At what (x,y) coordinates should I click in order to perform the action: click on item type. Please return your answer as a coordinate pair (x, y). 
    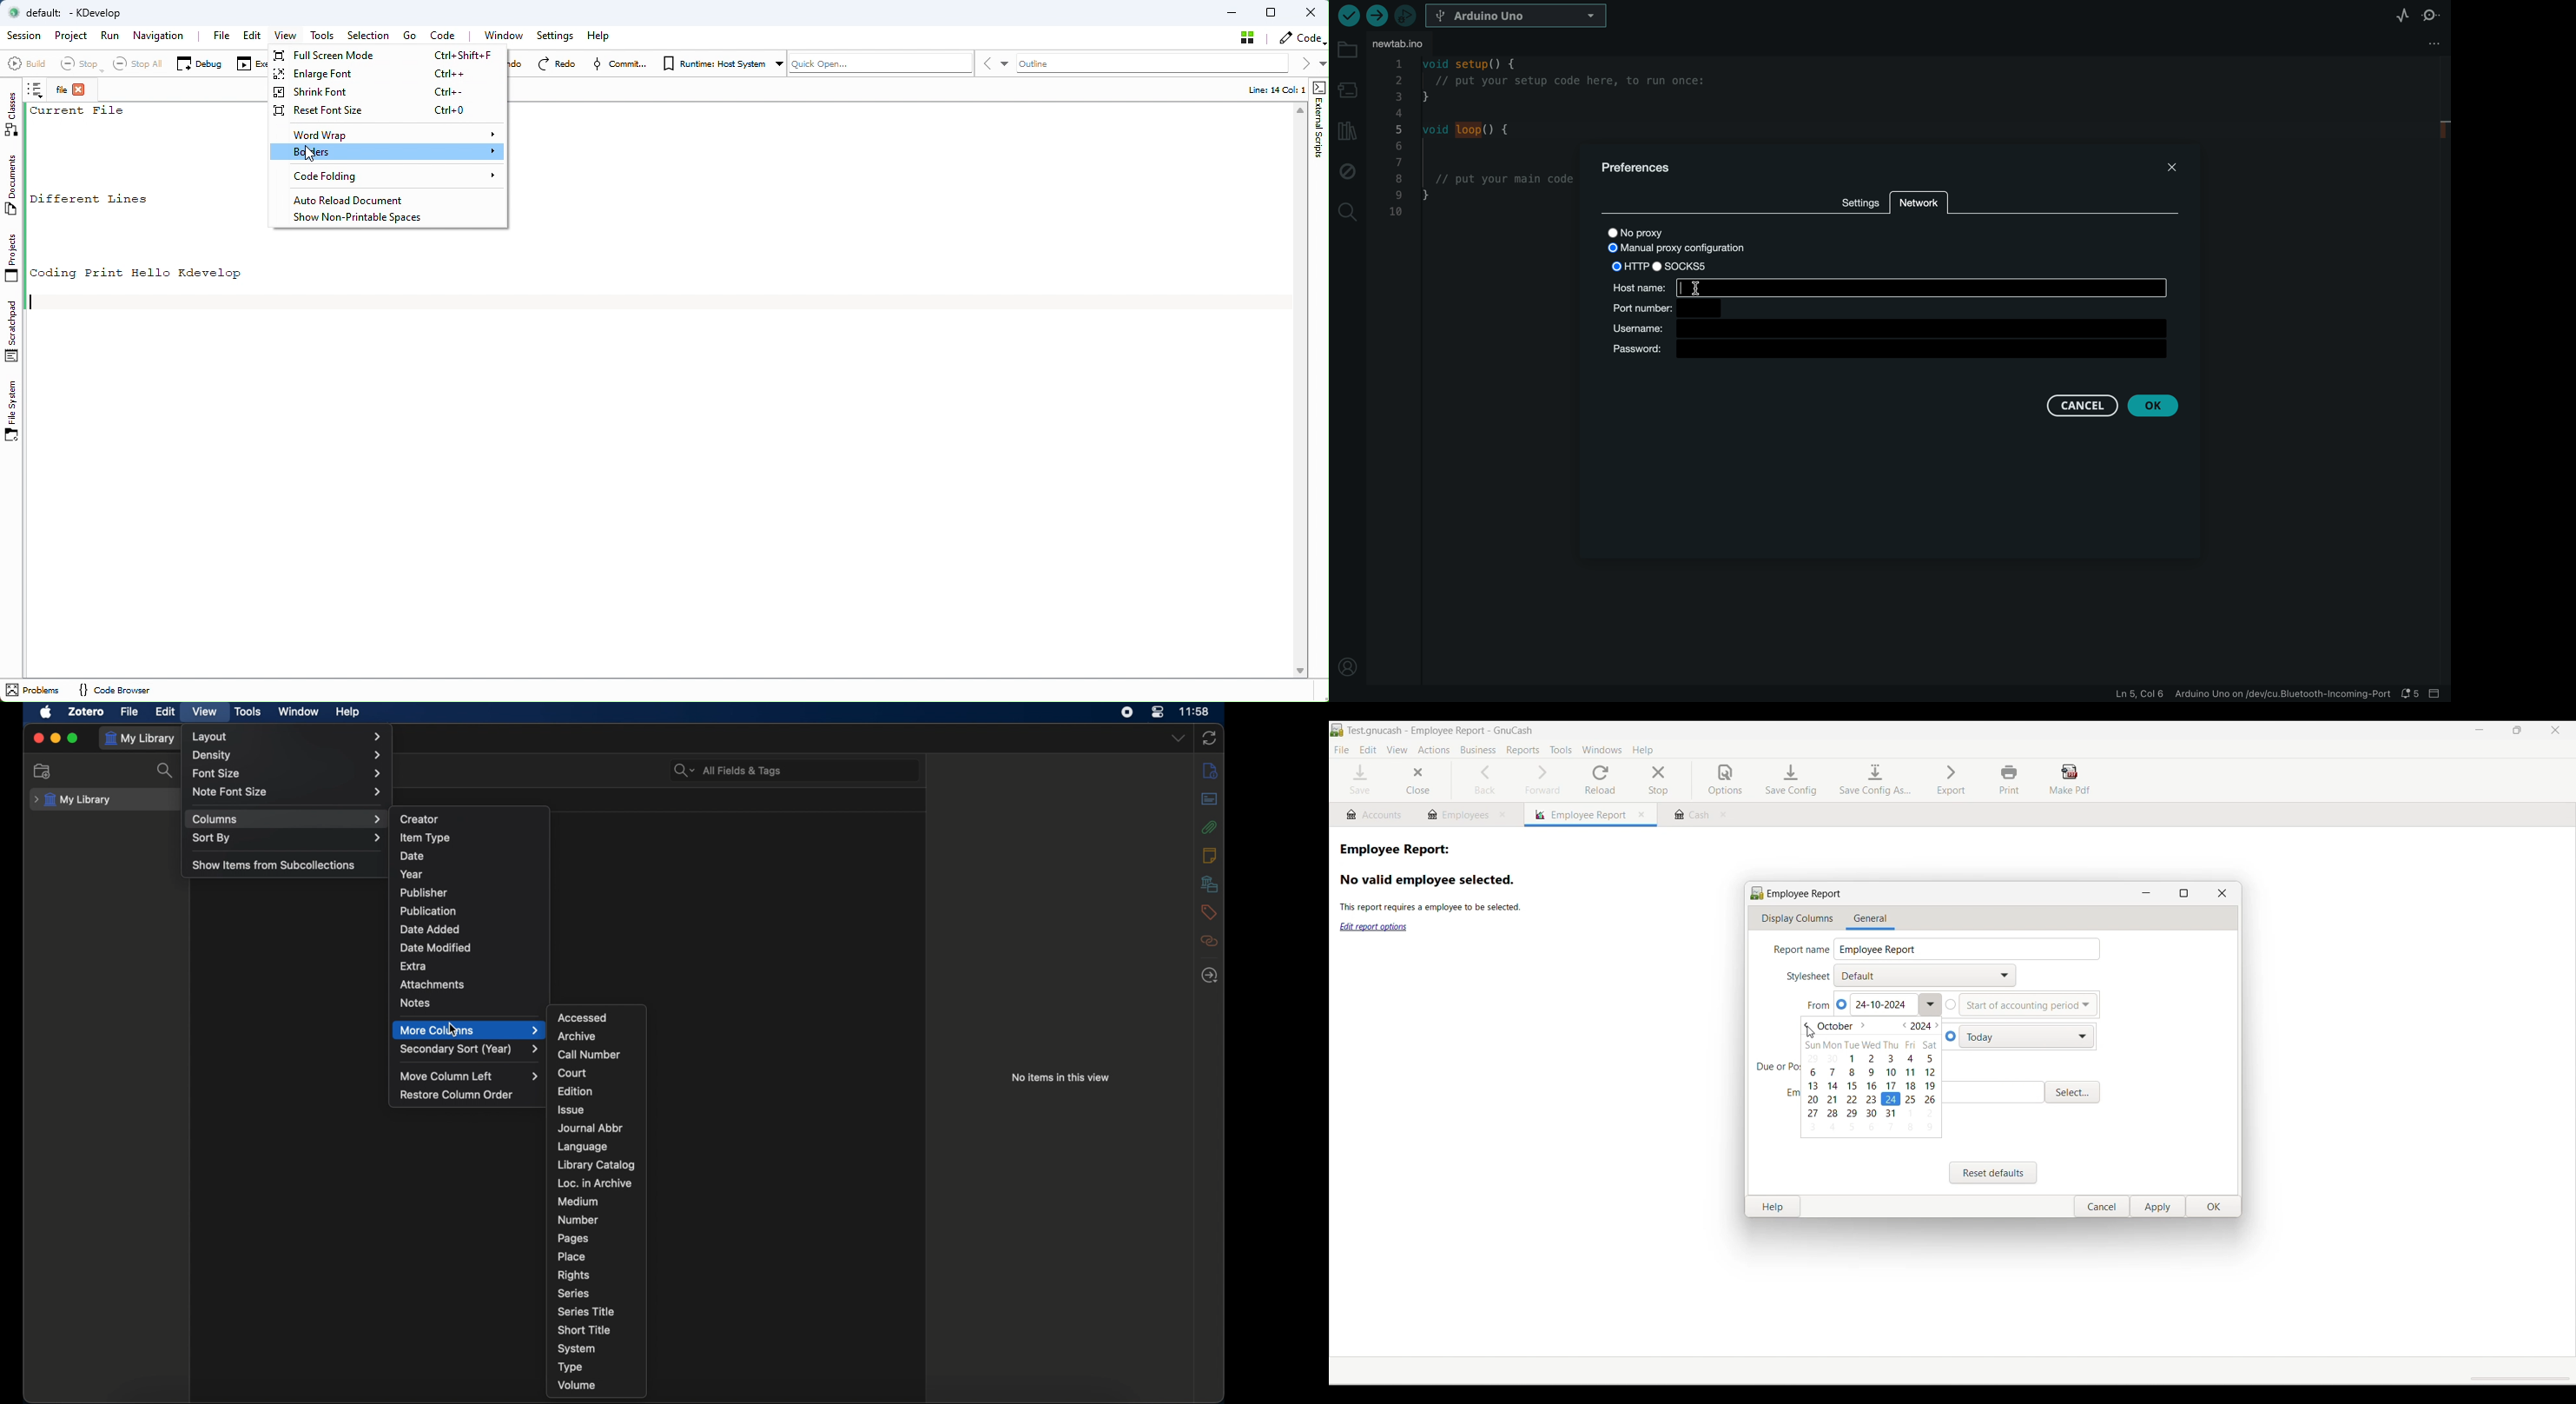
    Looking at the image, I should click on (426, 837).